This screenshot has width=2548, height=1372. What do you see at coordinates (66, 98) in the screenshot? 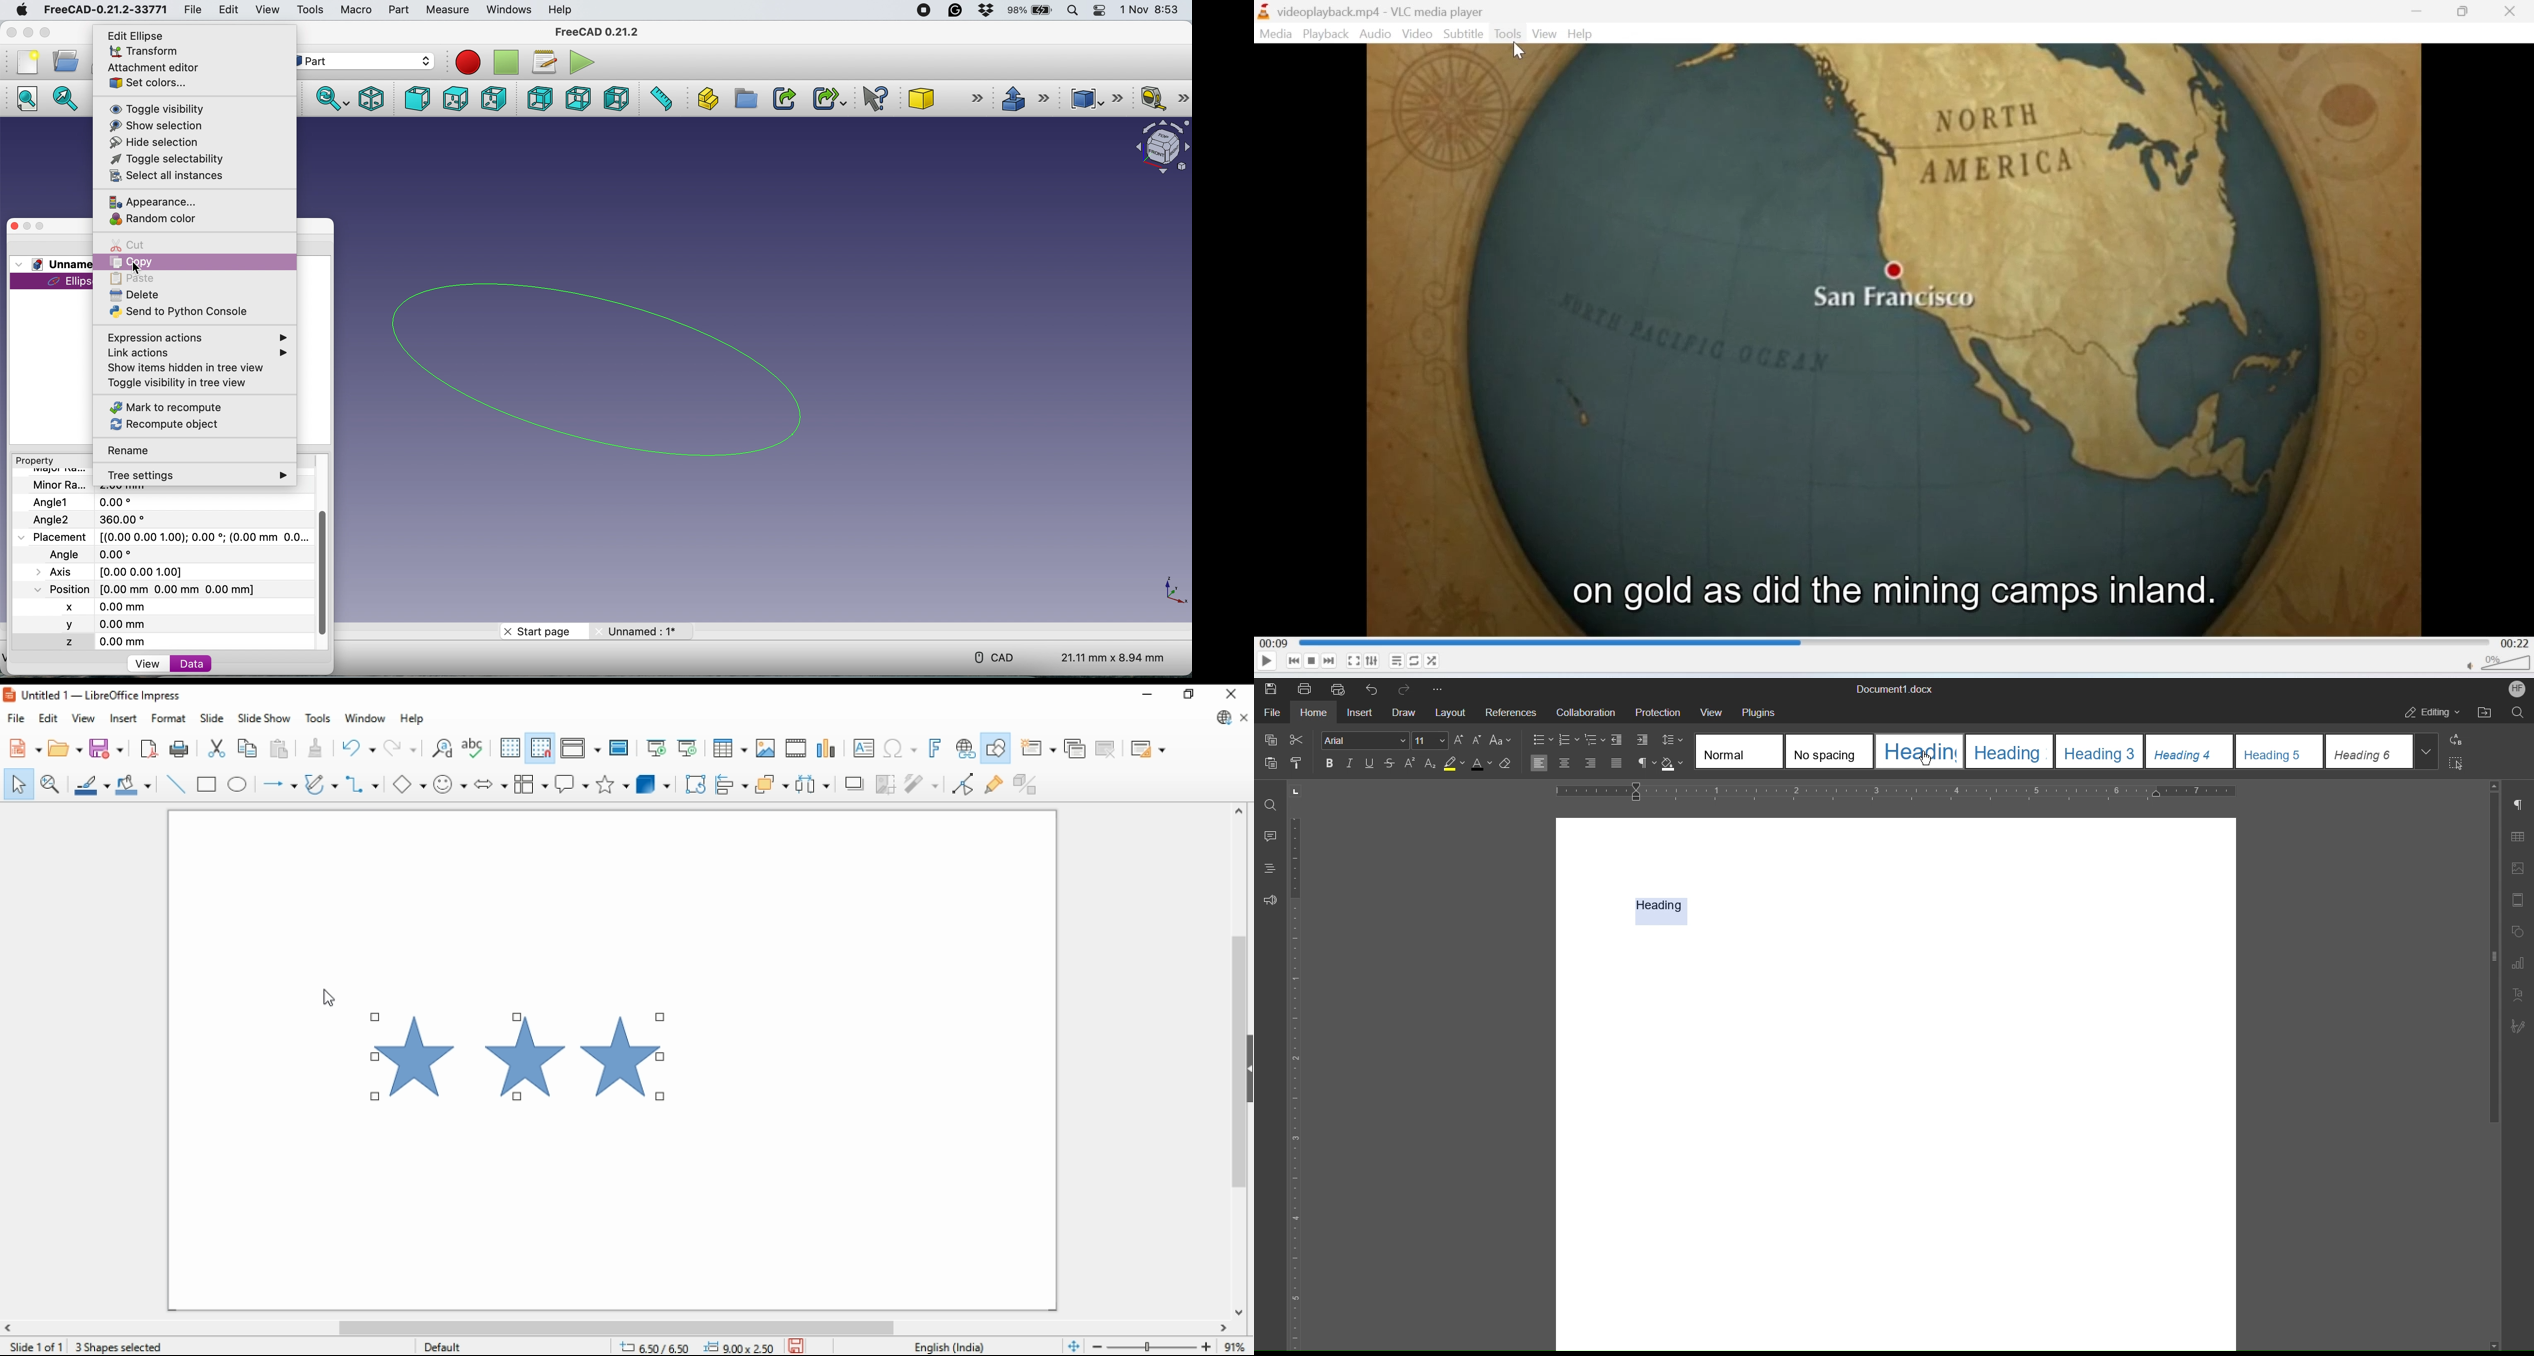
I see `fit selection` at bounding box center [66, 98].